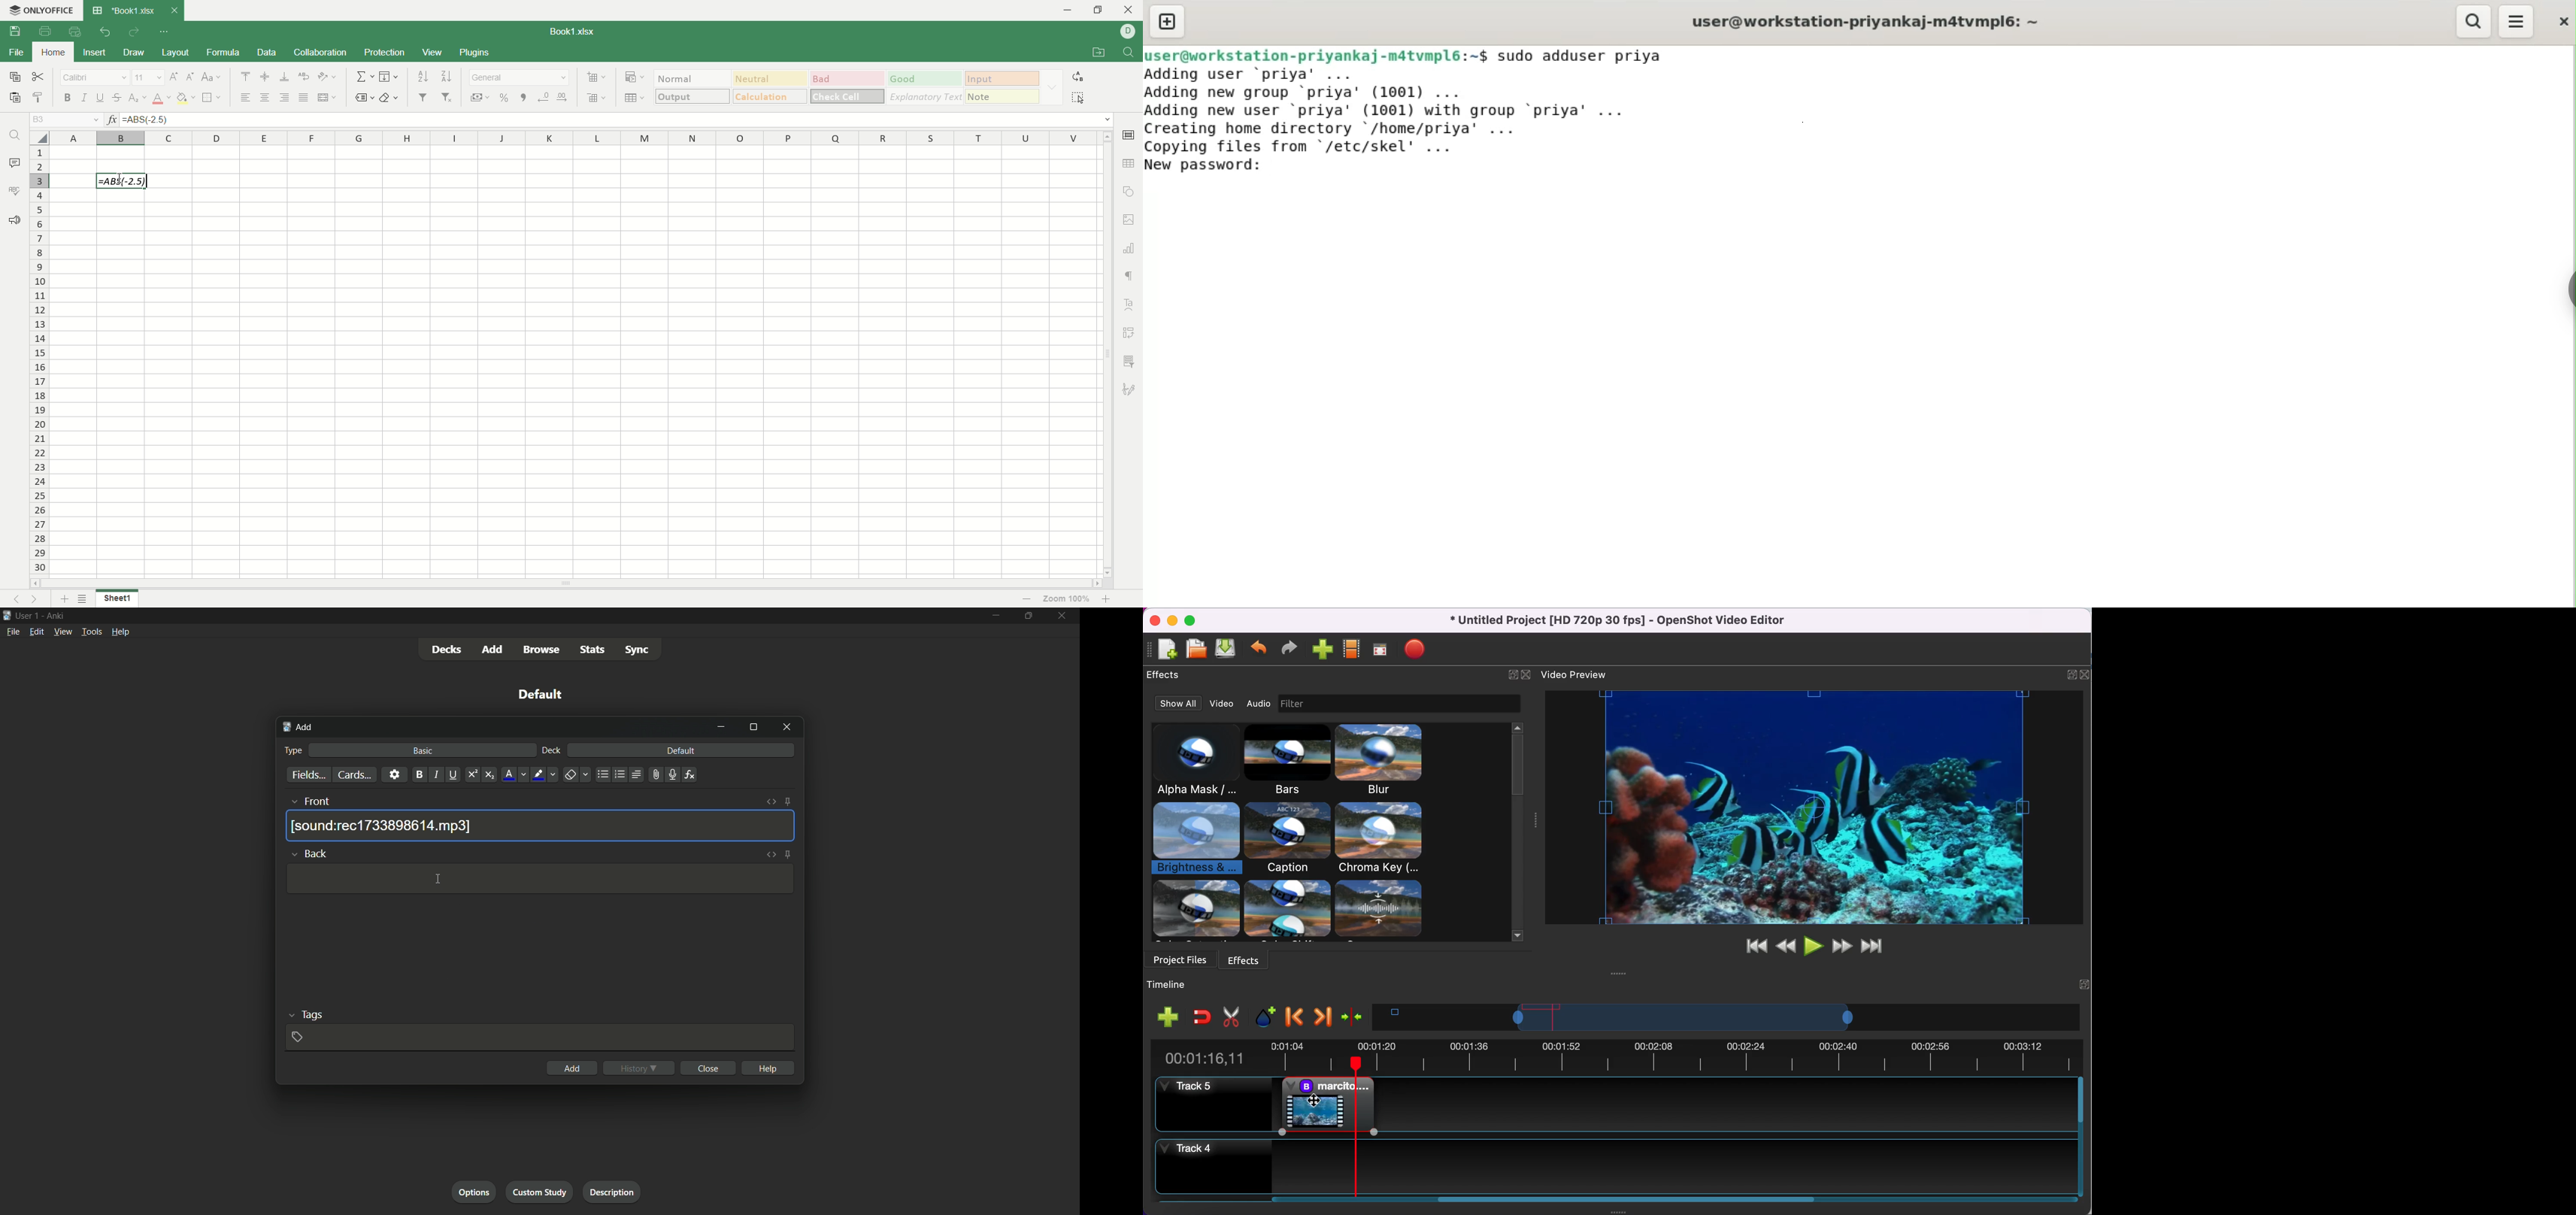 The height and width of the screenshot is (1232, 2576). What do you see at coordinates (1132, 332) in the screenshot?
I see `pivot settings` at bounding box center [1132, 332].